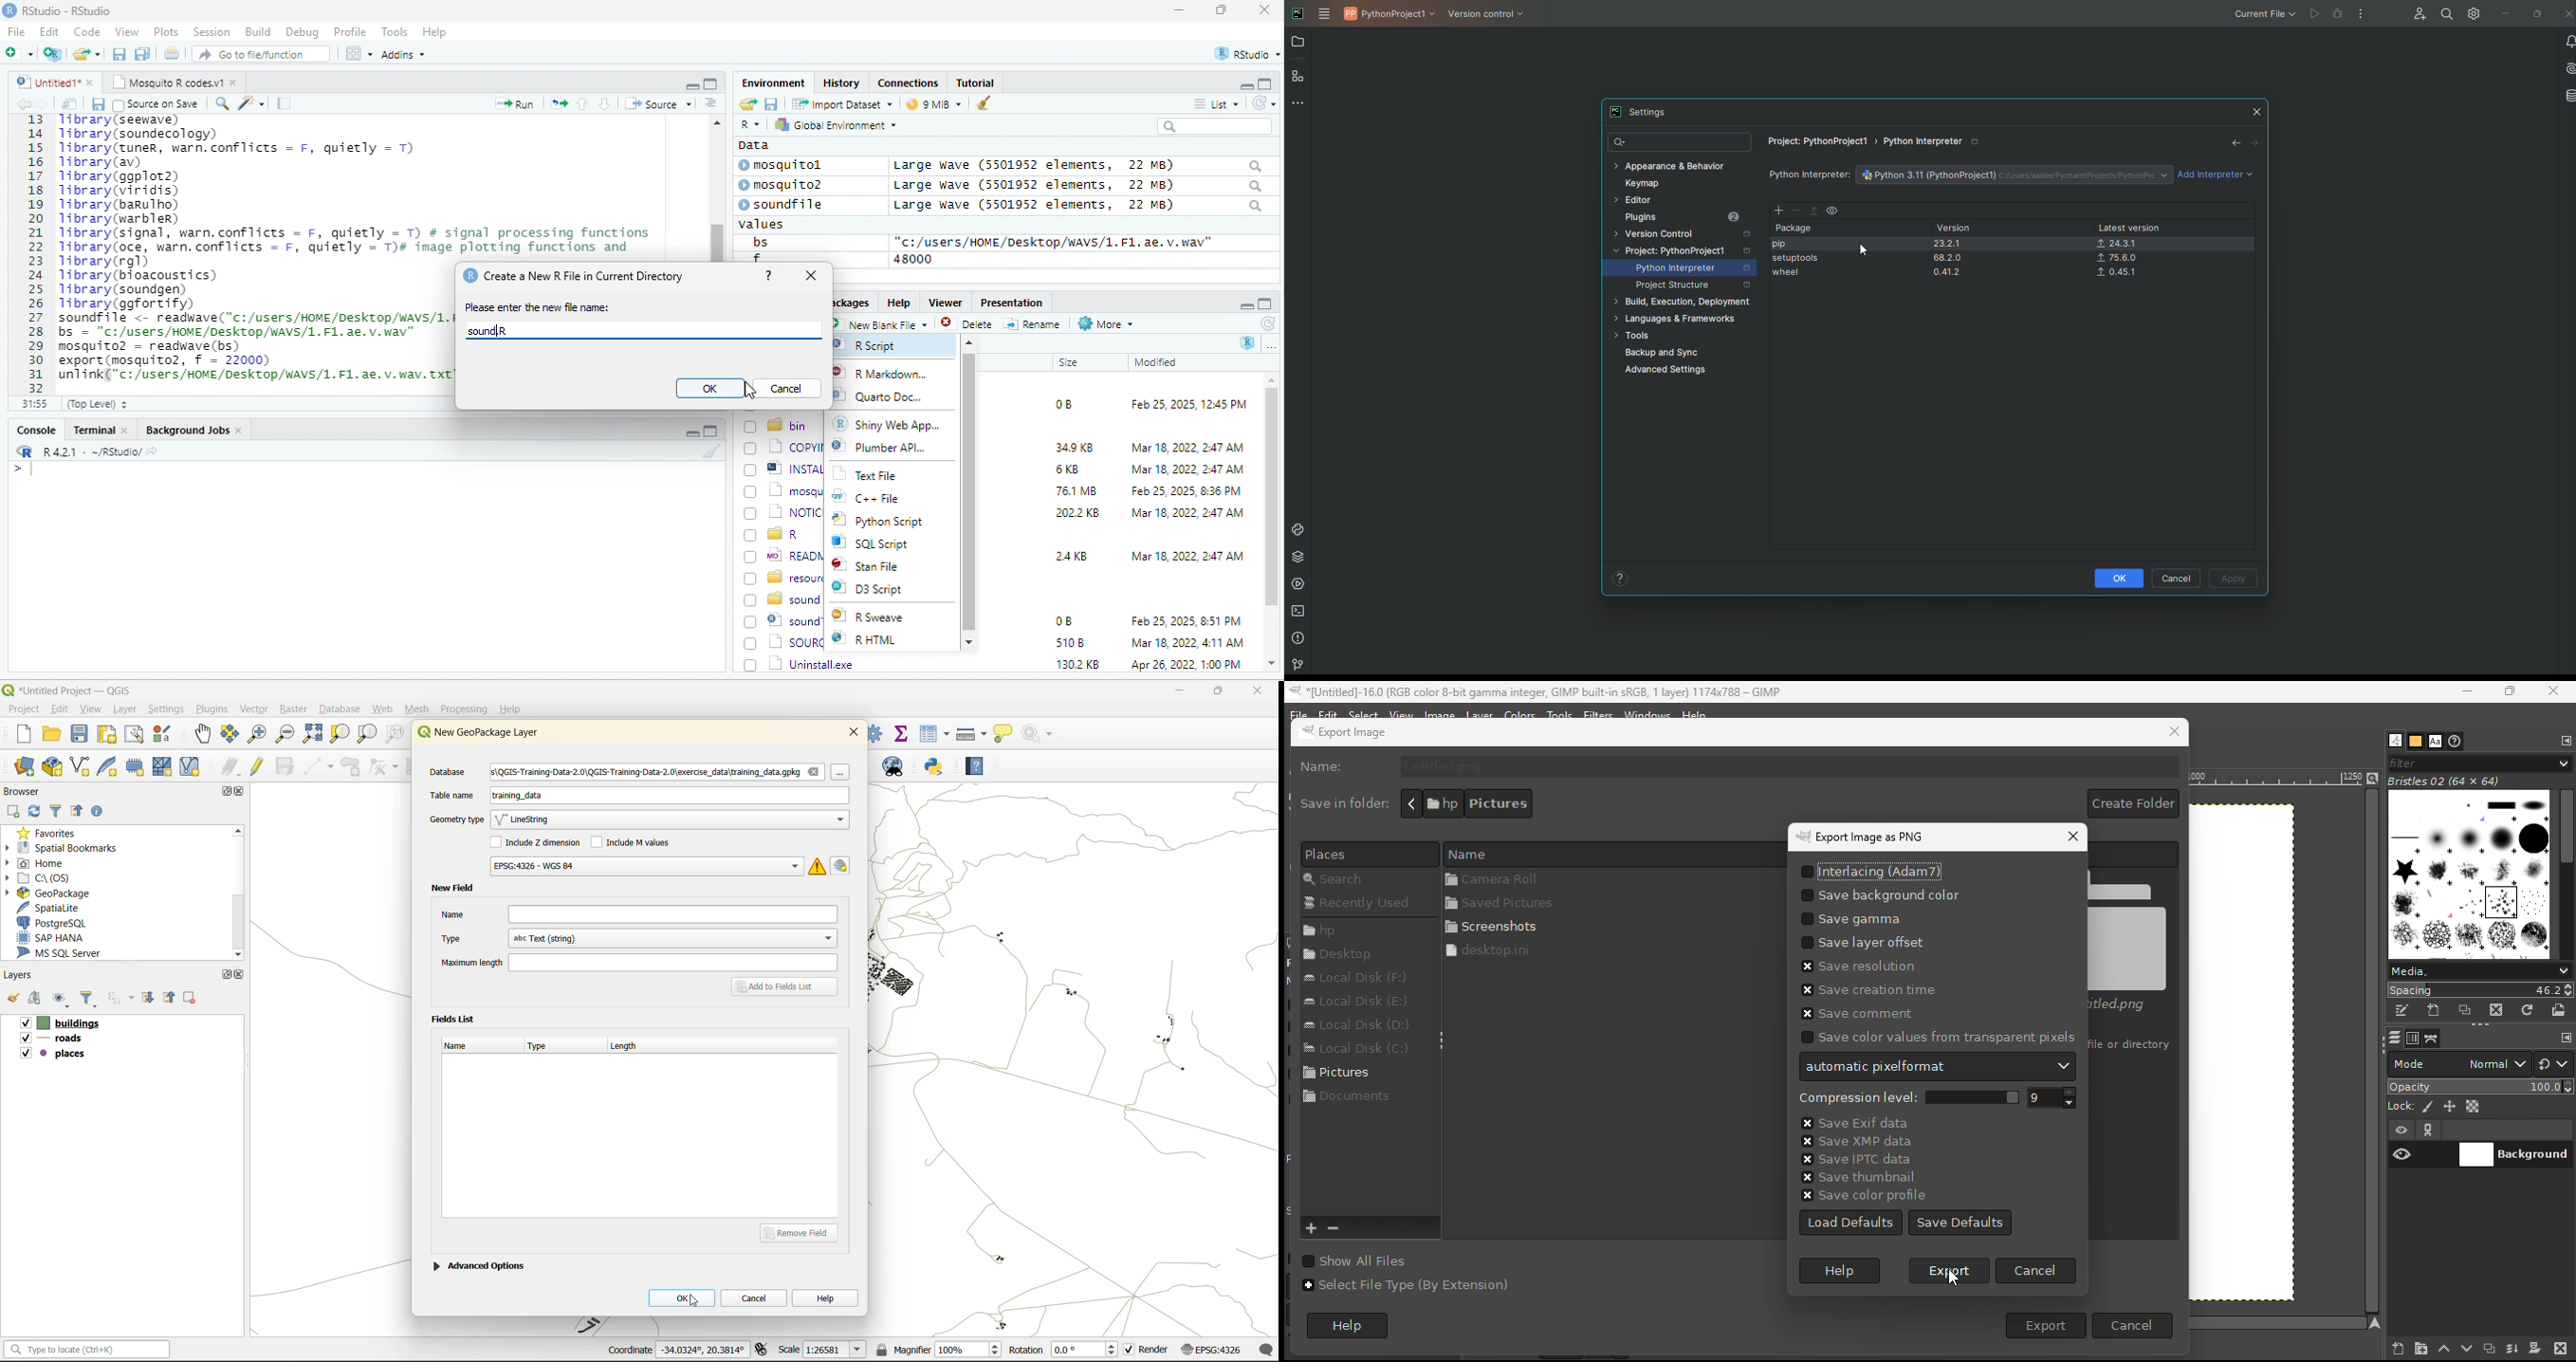  I want to click on Load defaults, so click(1851, 1222).